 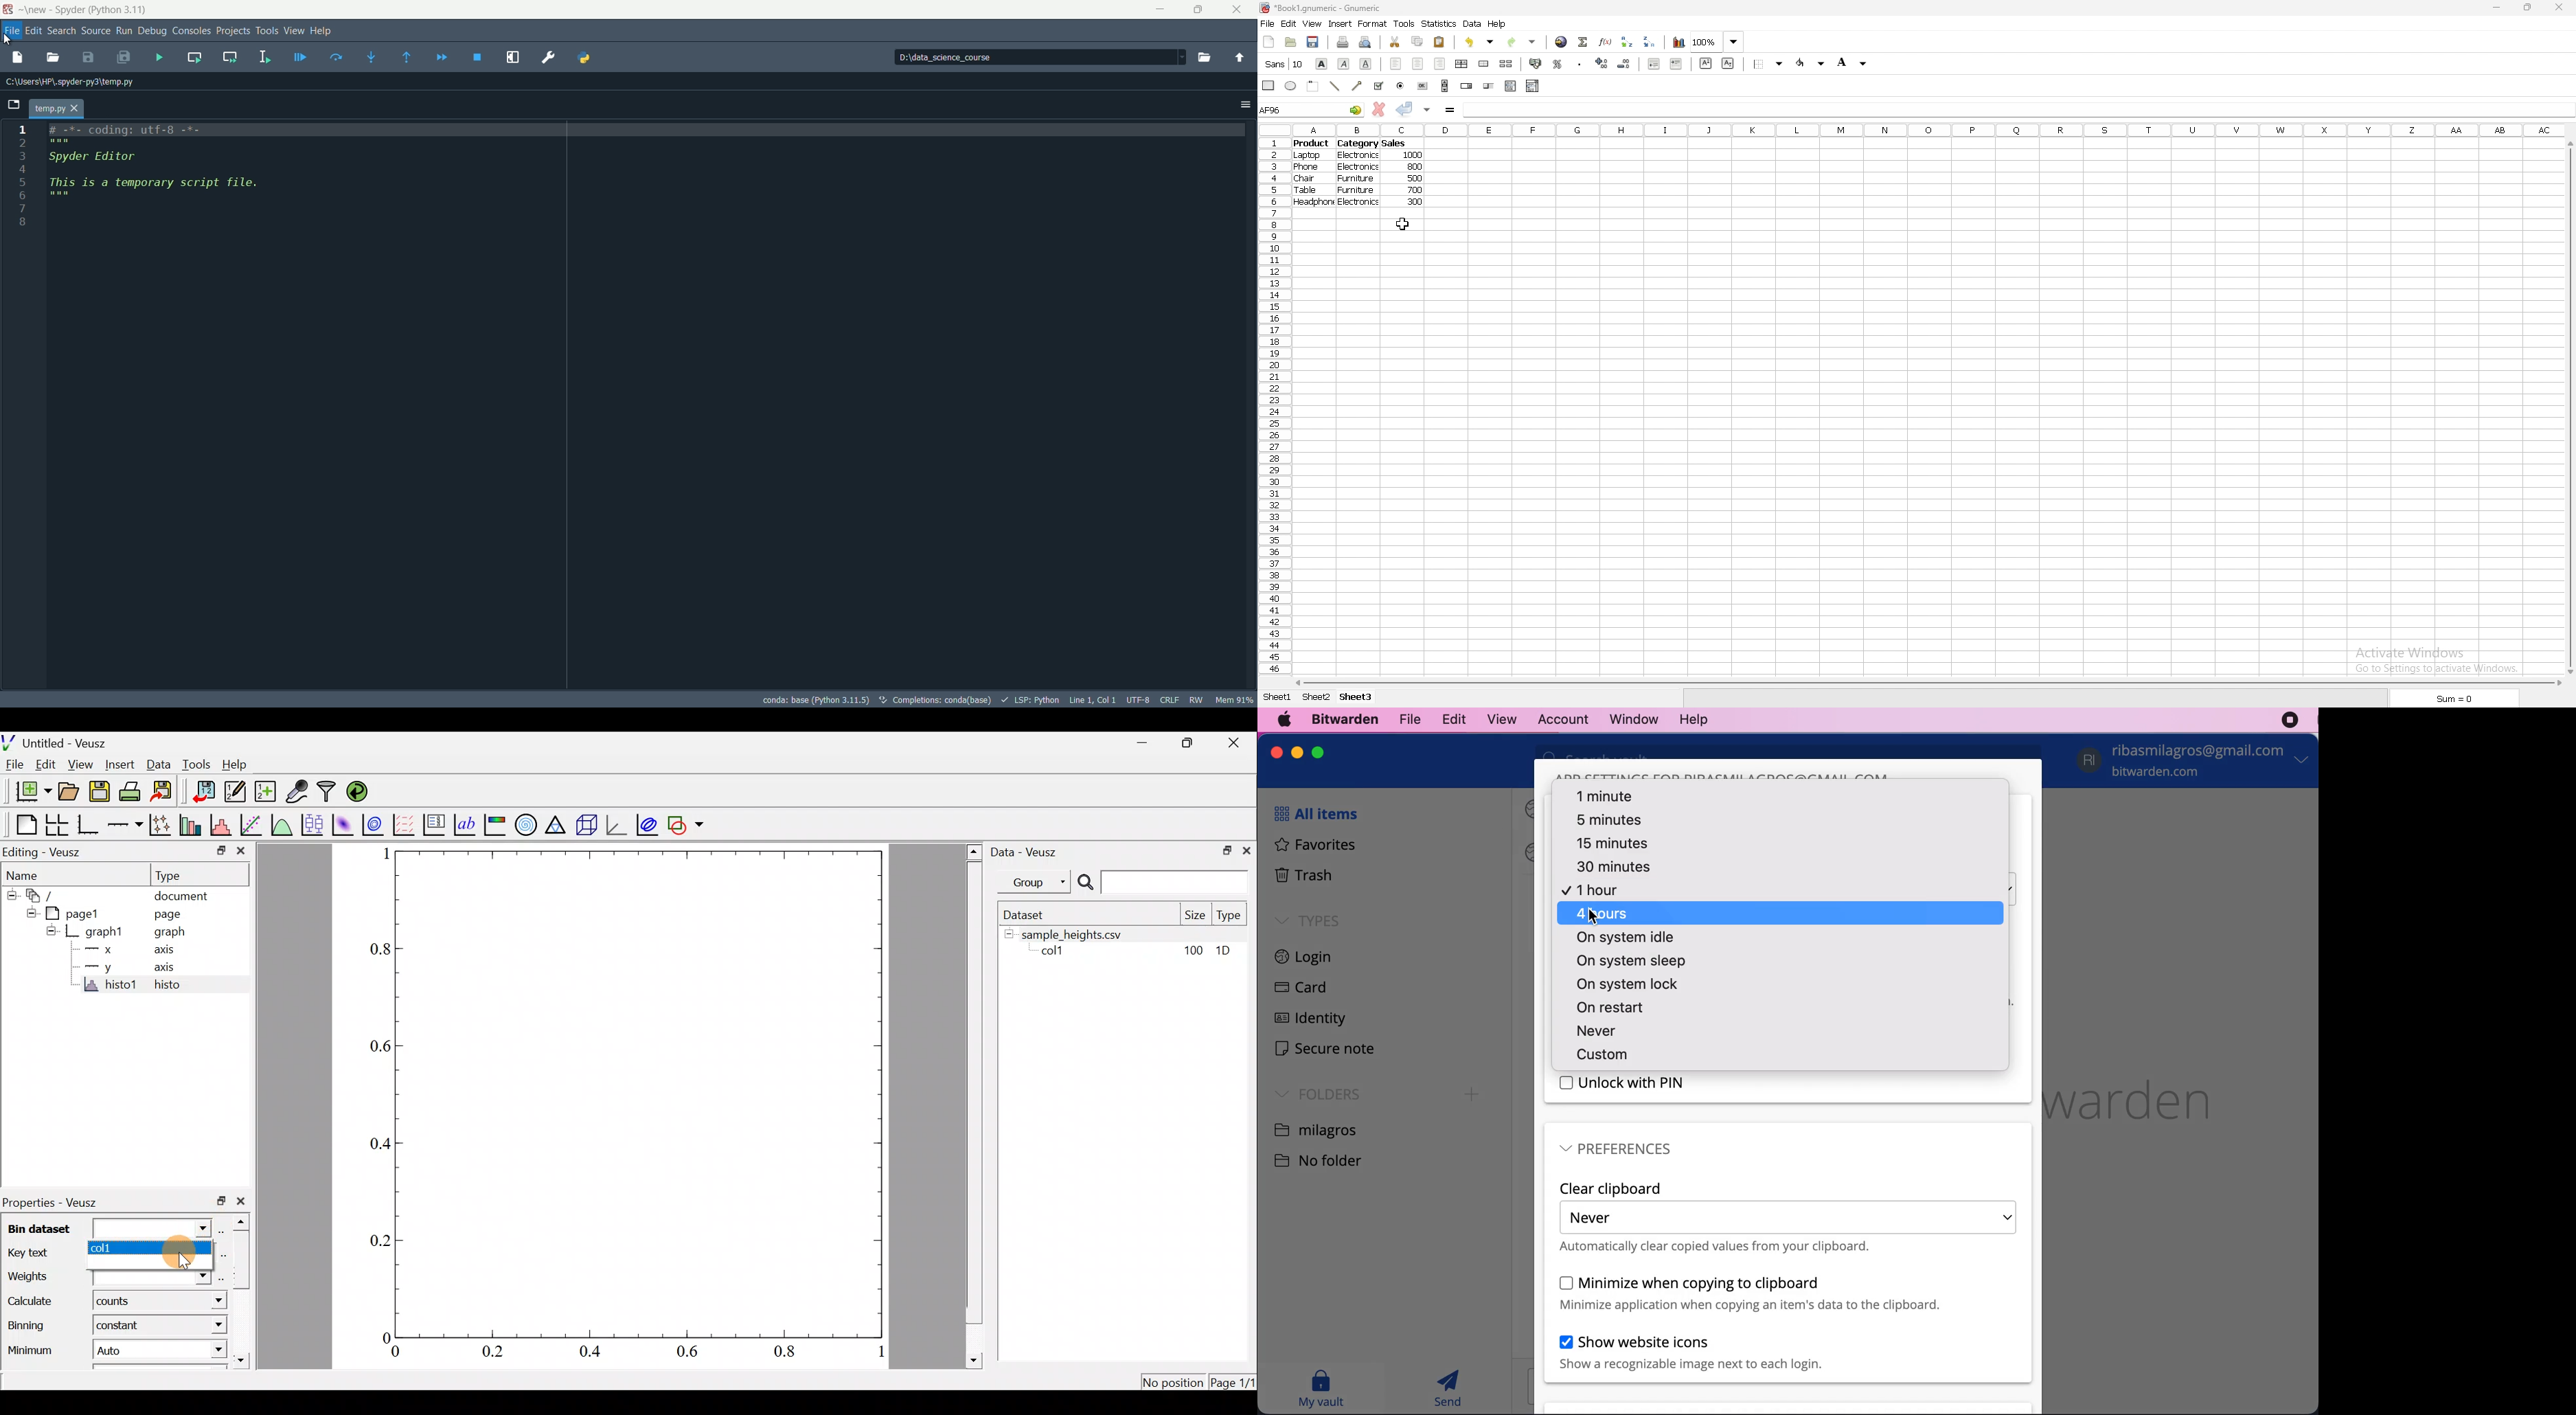 What do you see at coordinates (1654, 64) in the screenshot?
I see `decrease indent` at bounding box center [1654, 64].